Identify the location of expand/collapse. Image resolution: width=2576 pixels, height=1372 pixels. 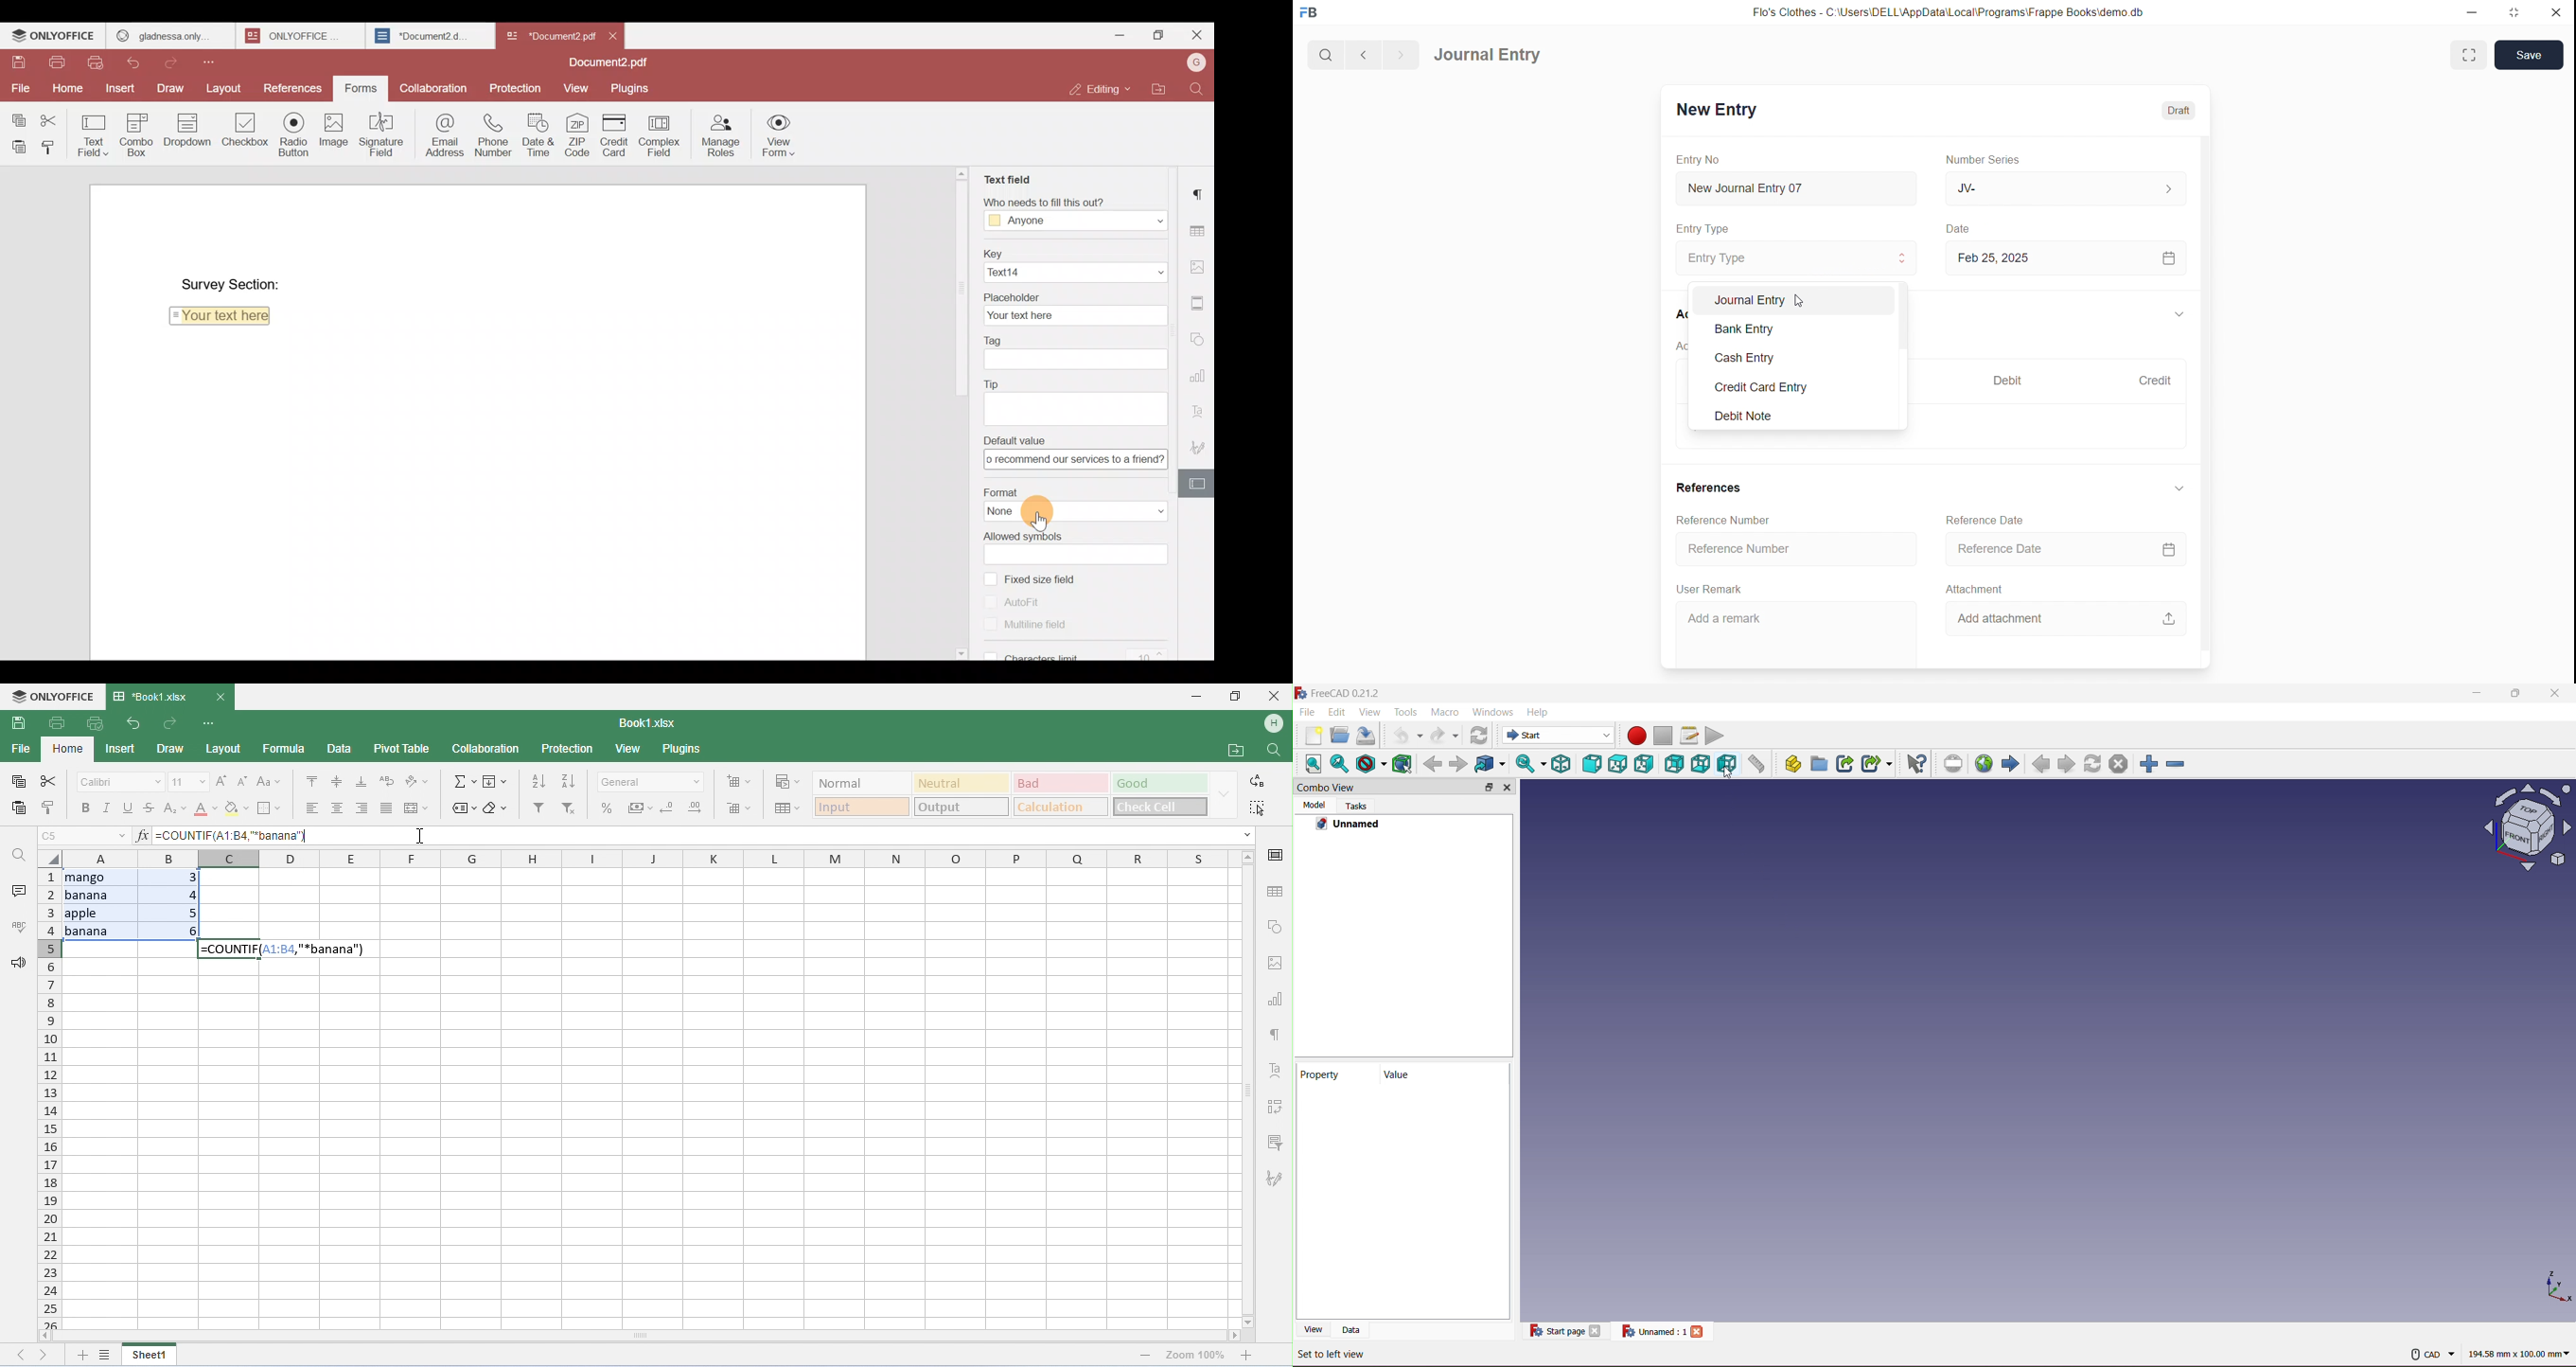
(2179, 315).